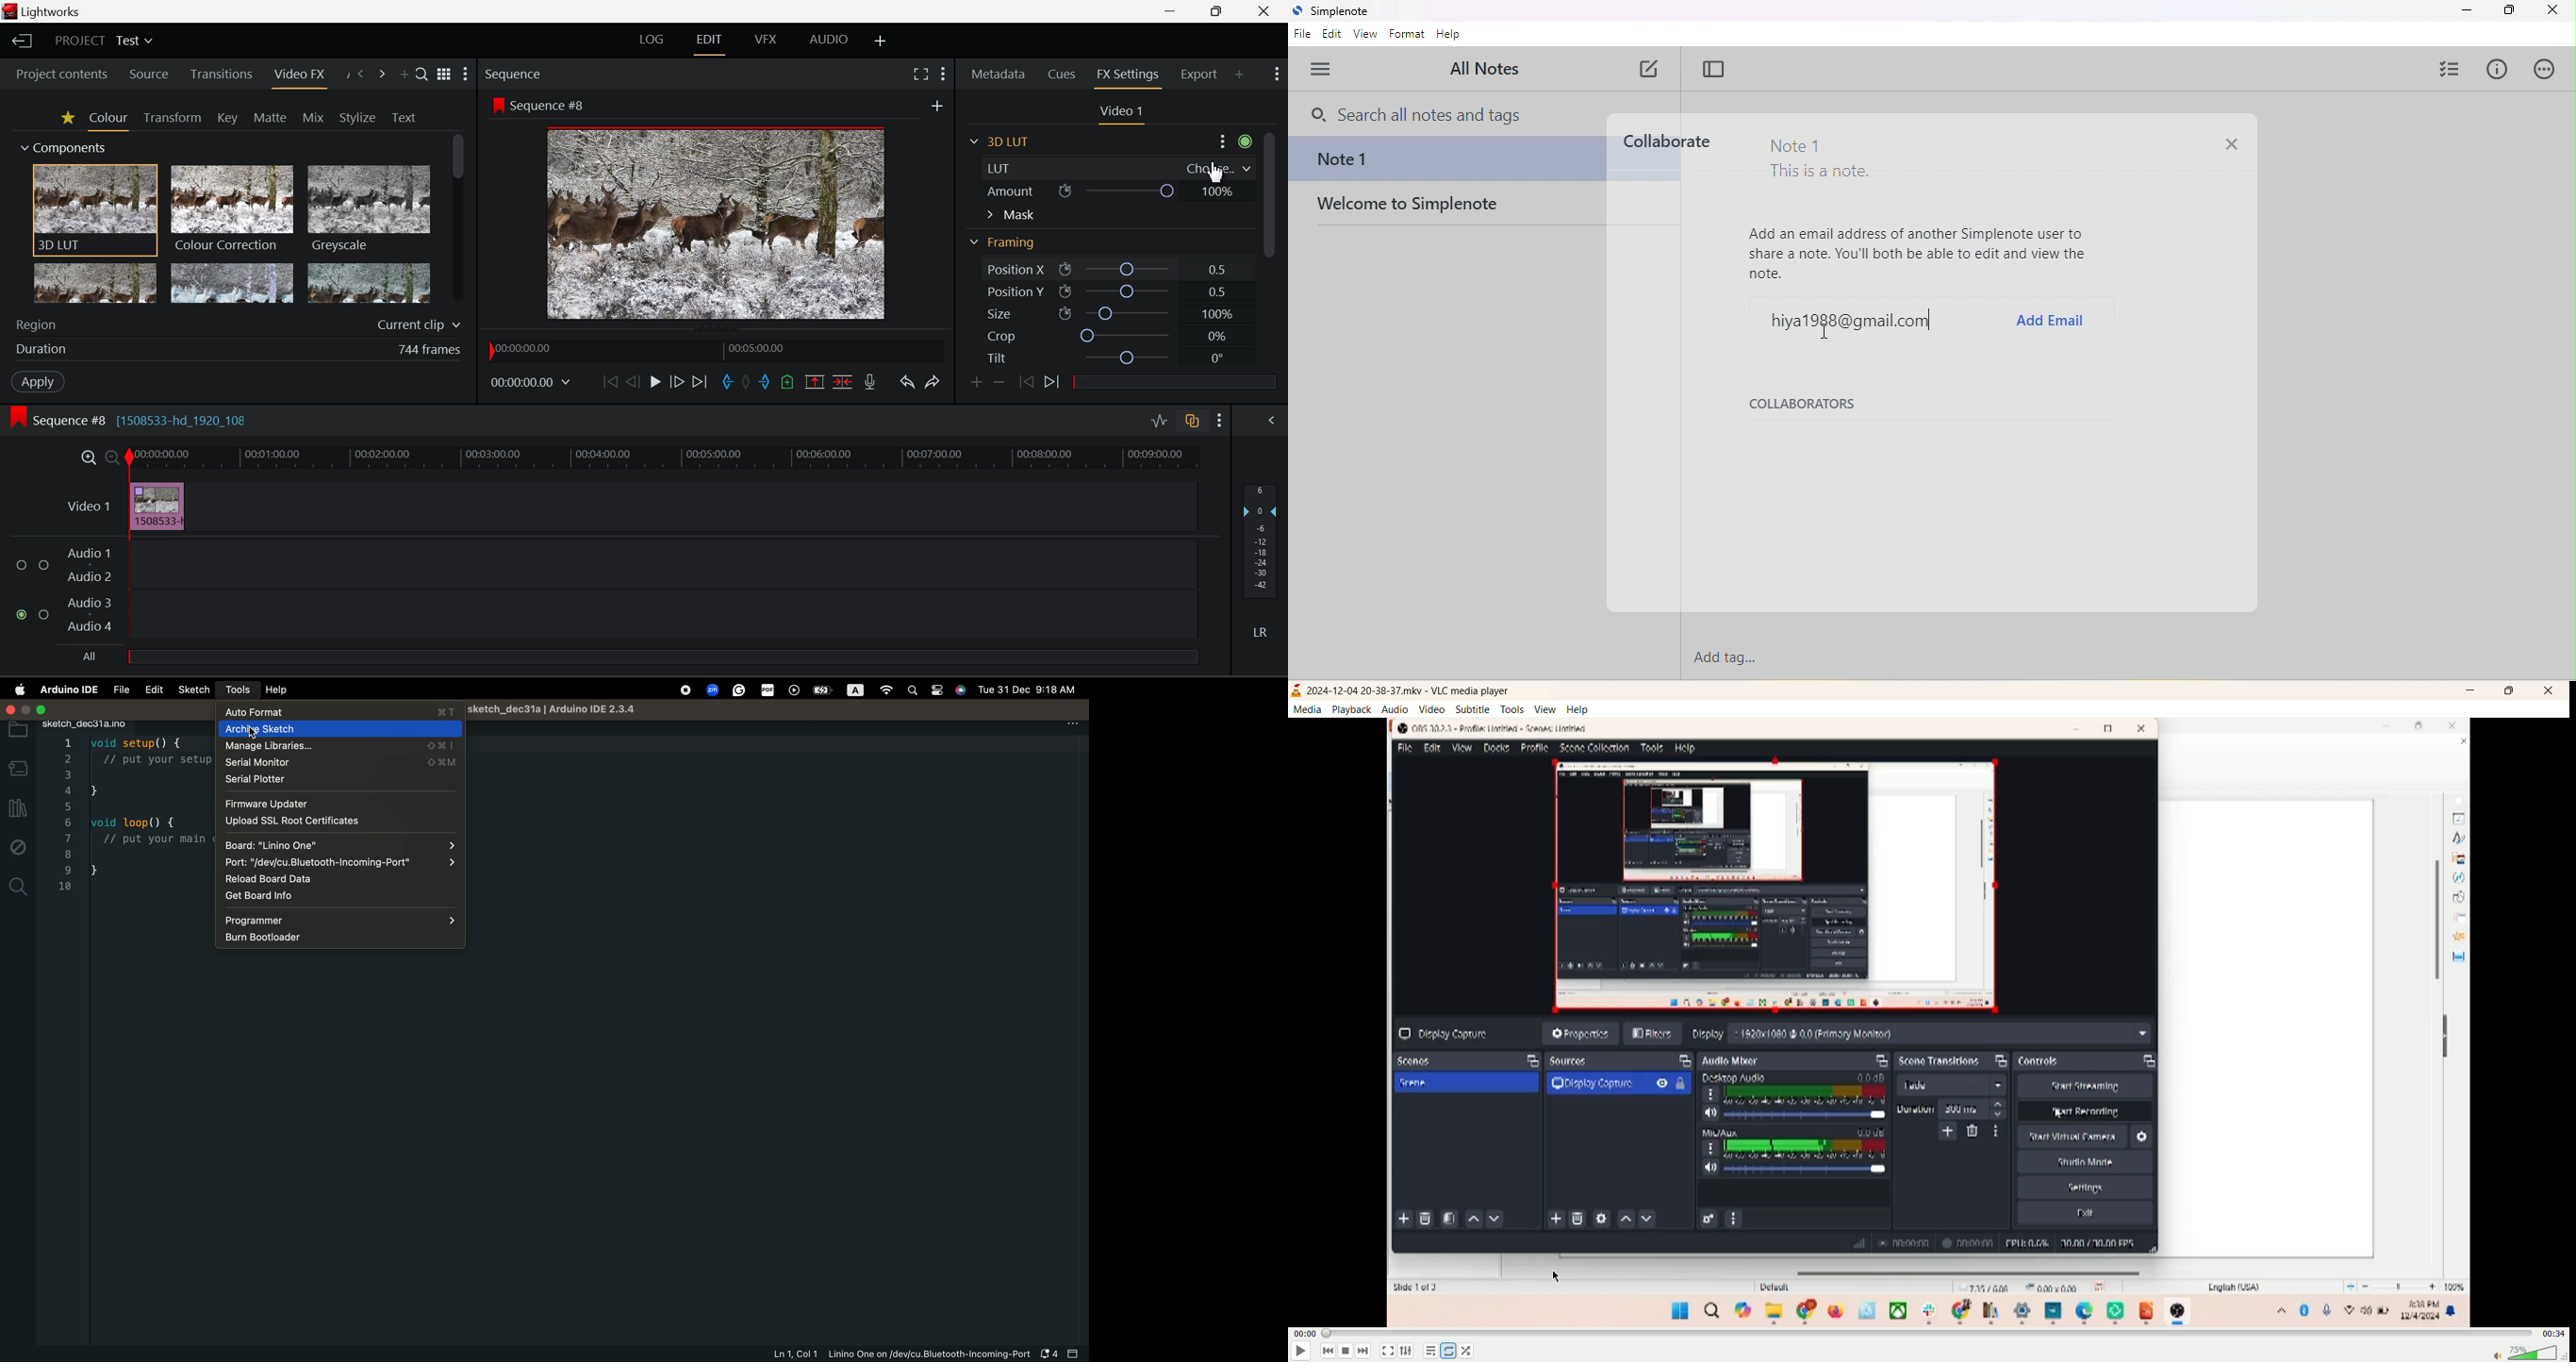  Describe the element at coordinates (879, 41) in the screenshot. I see `Add Layout` at that location.